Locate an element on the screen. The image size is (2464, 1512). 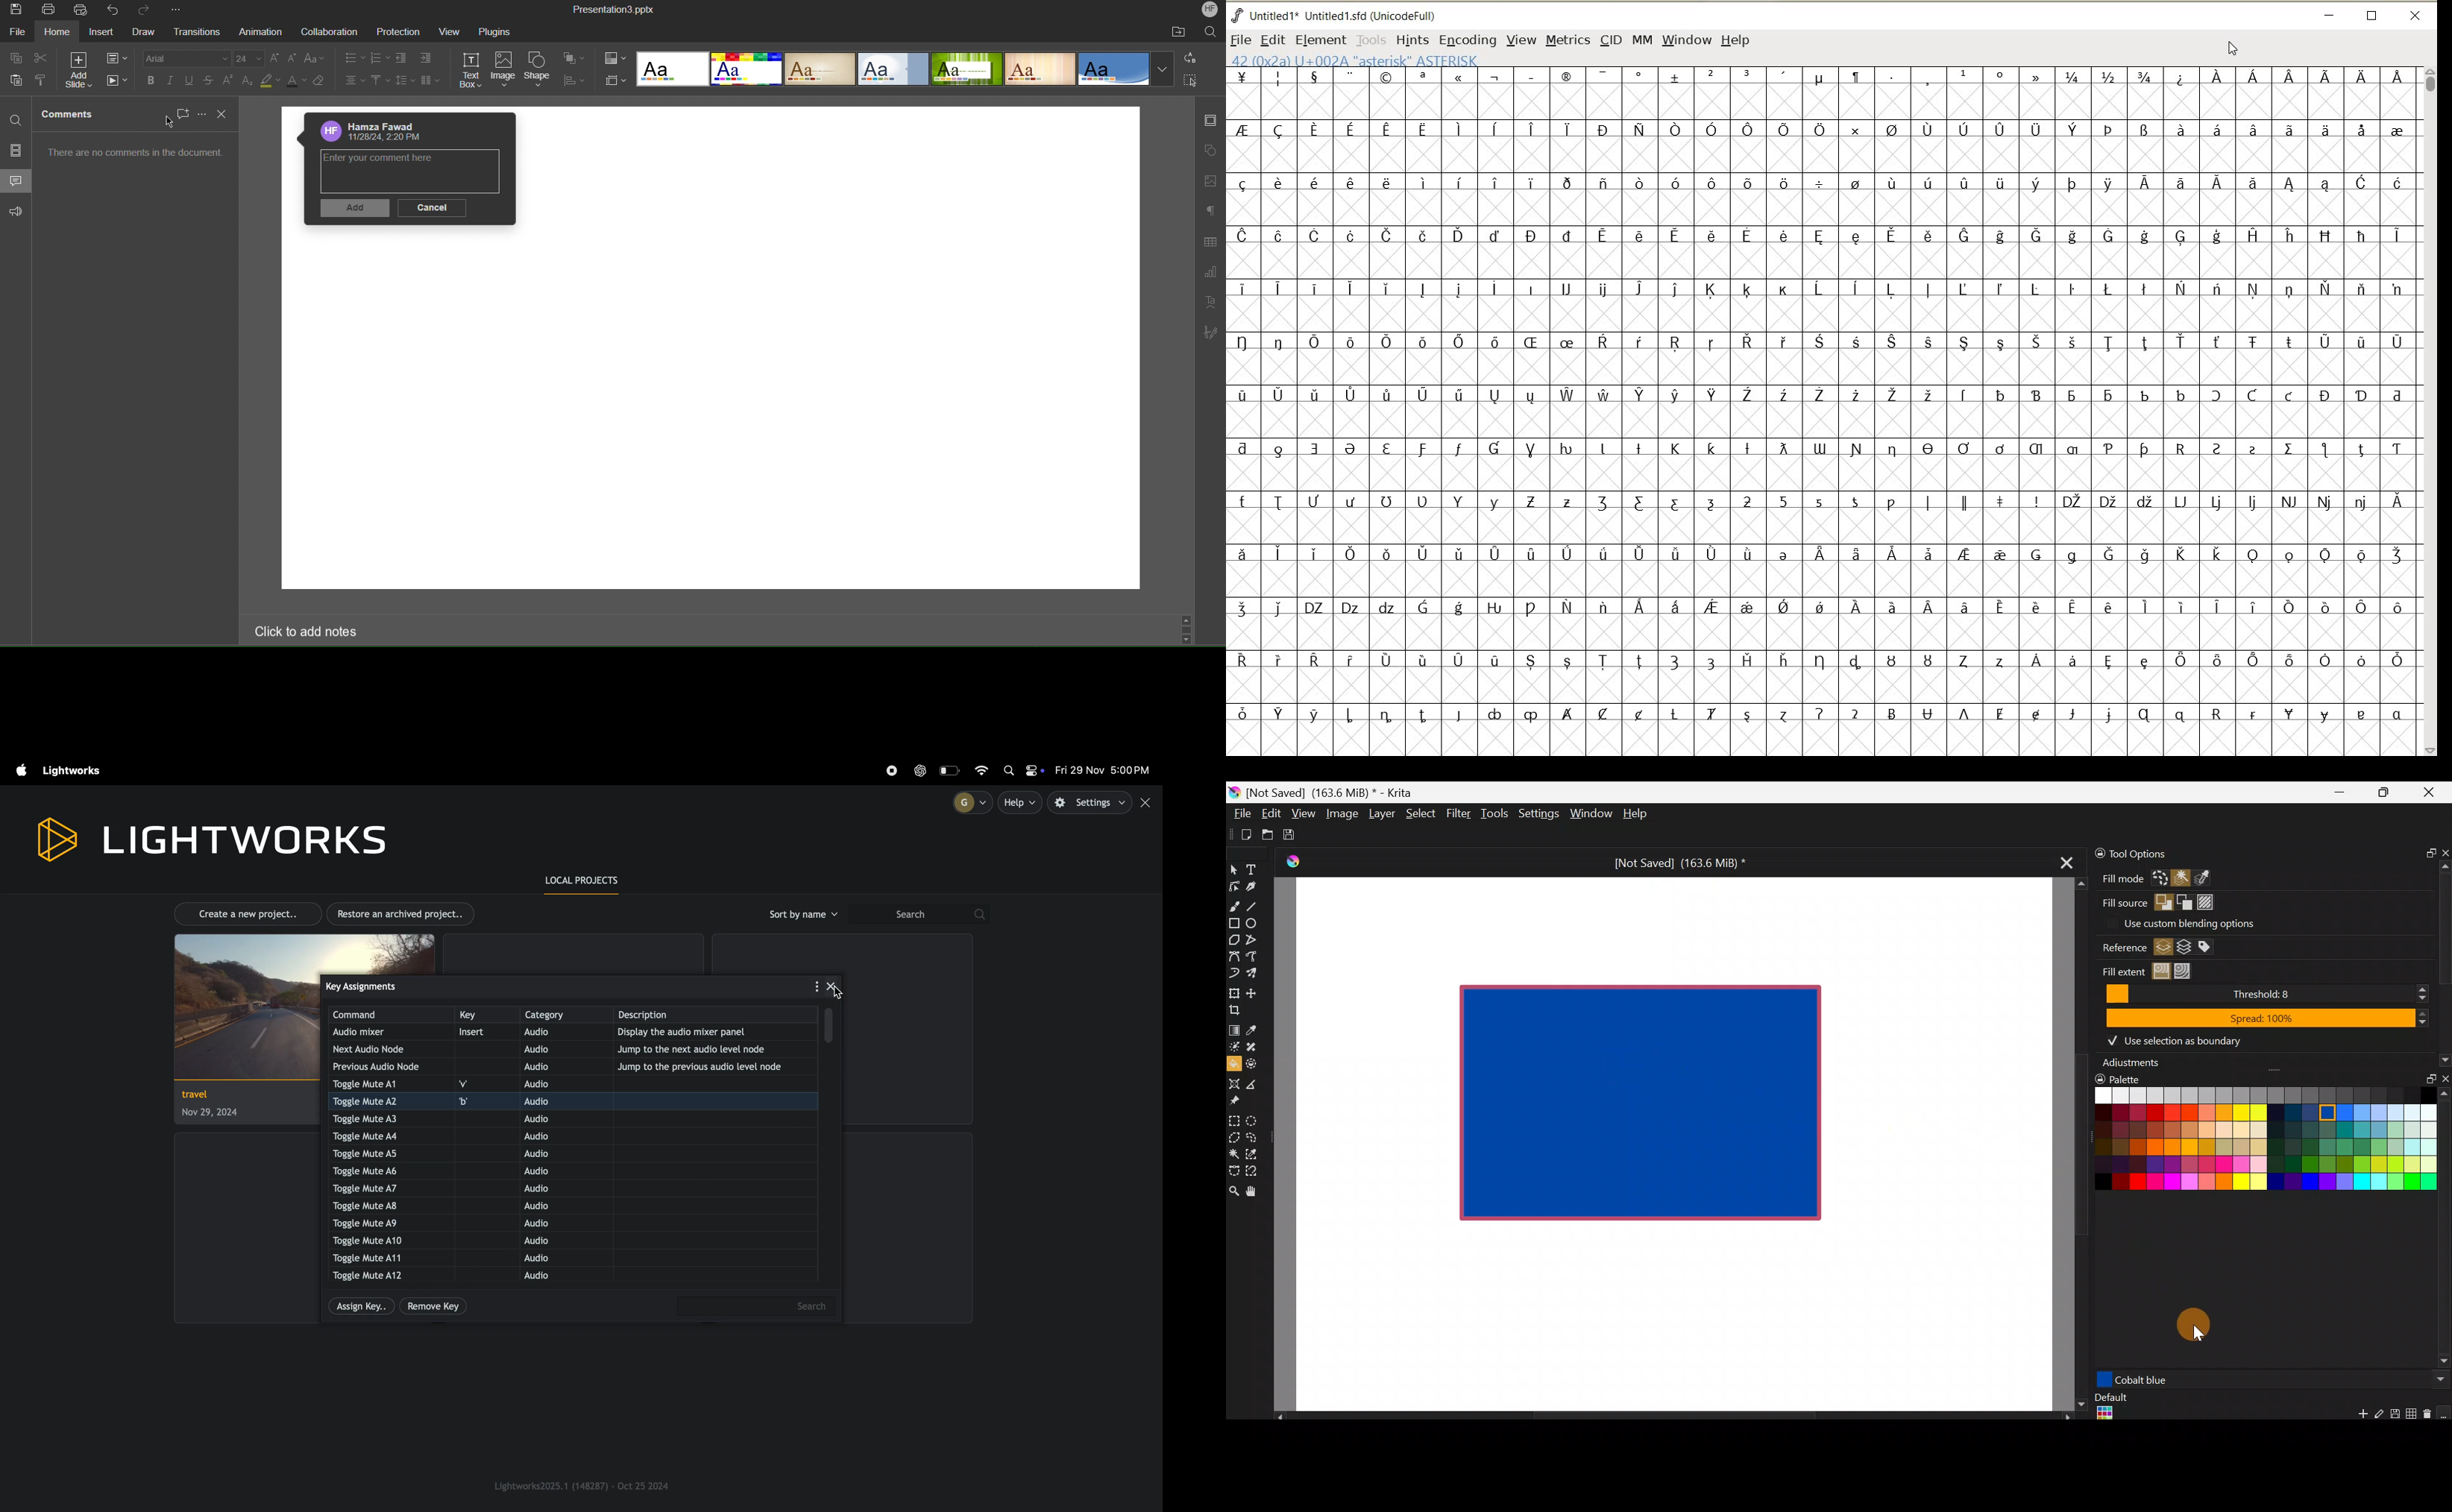
Fill extent is located at coordinates (2116, 970).